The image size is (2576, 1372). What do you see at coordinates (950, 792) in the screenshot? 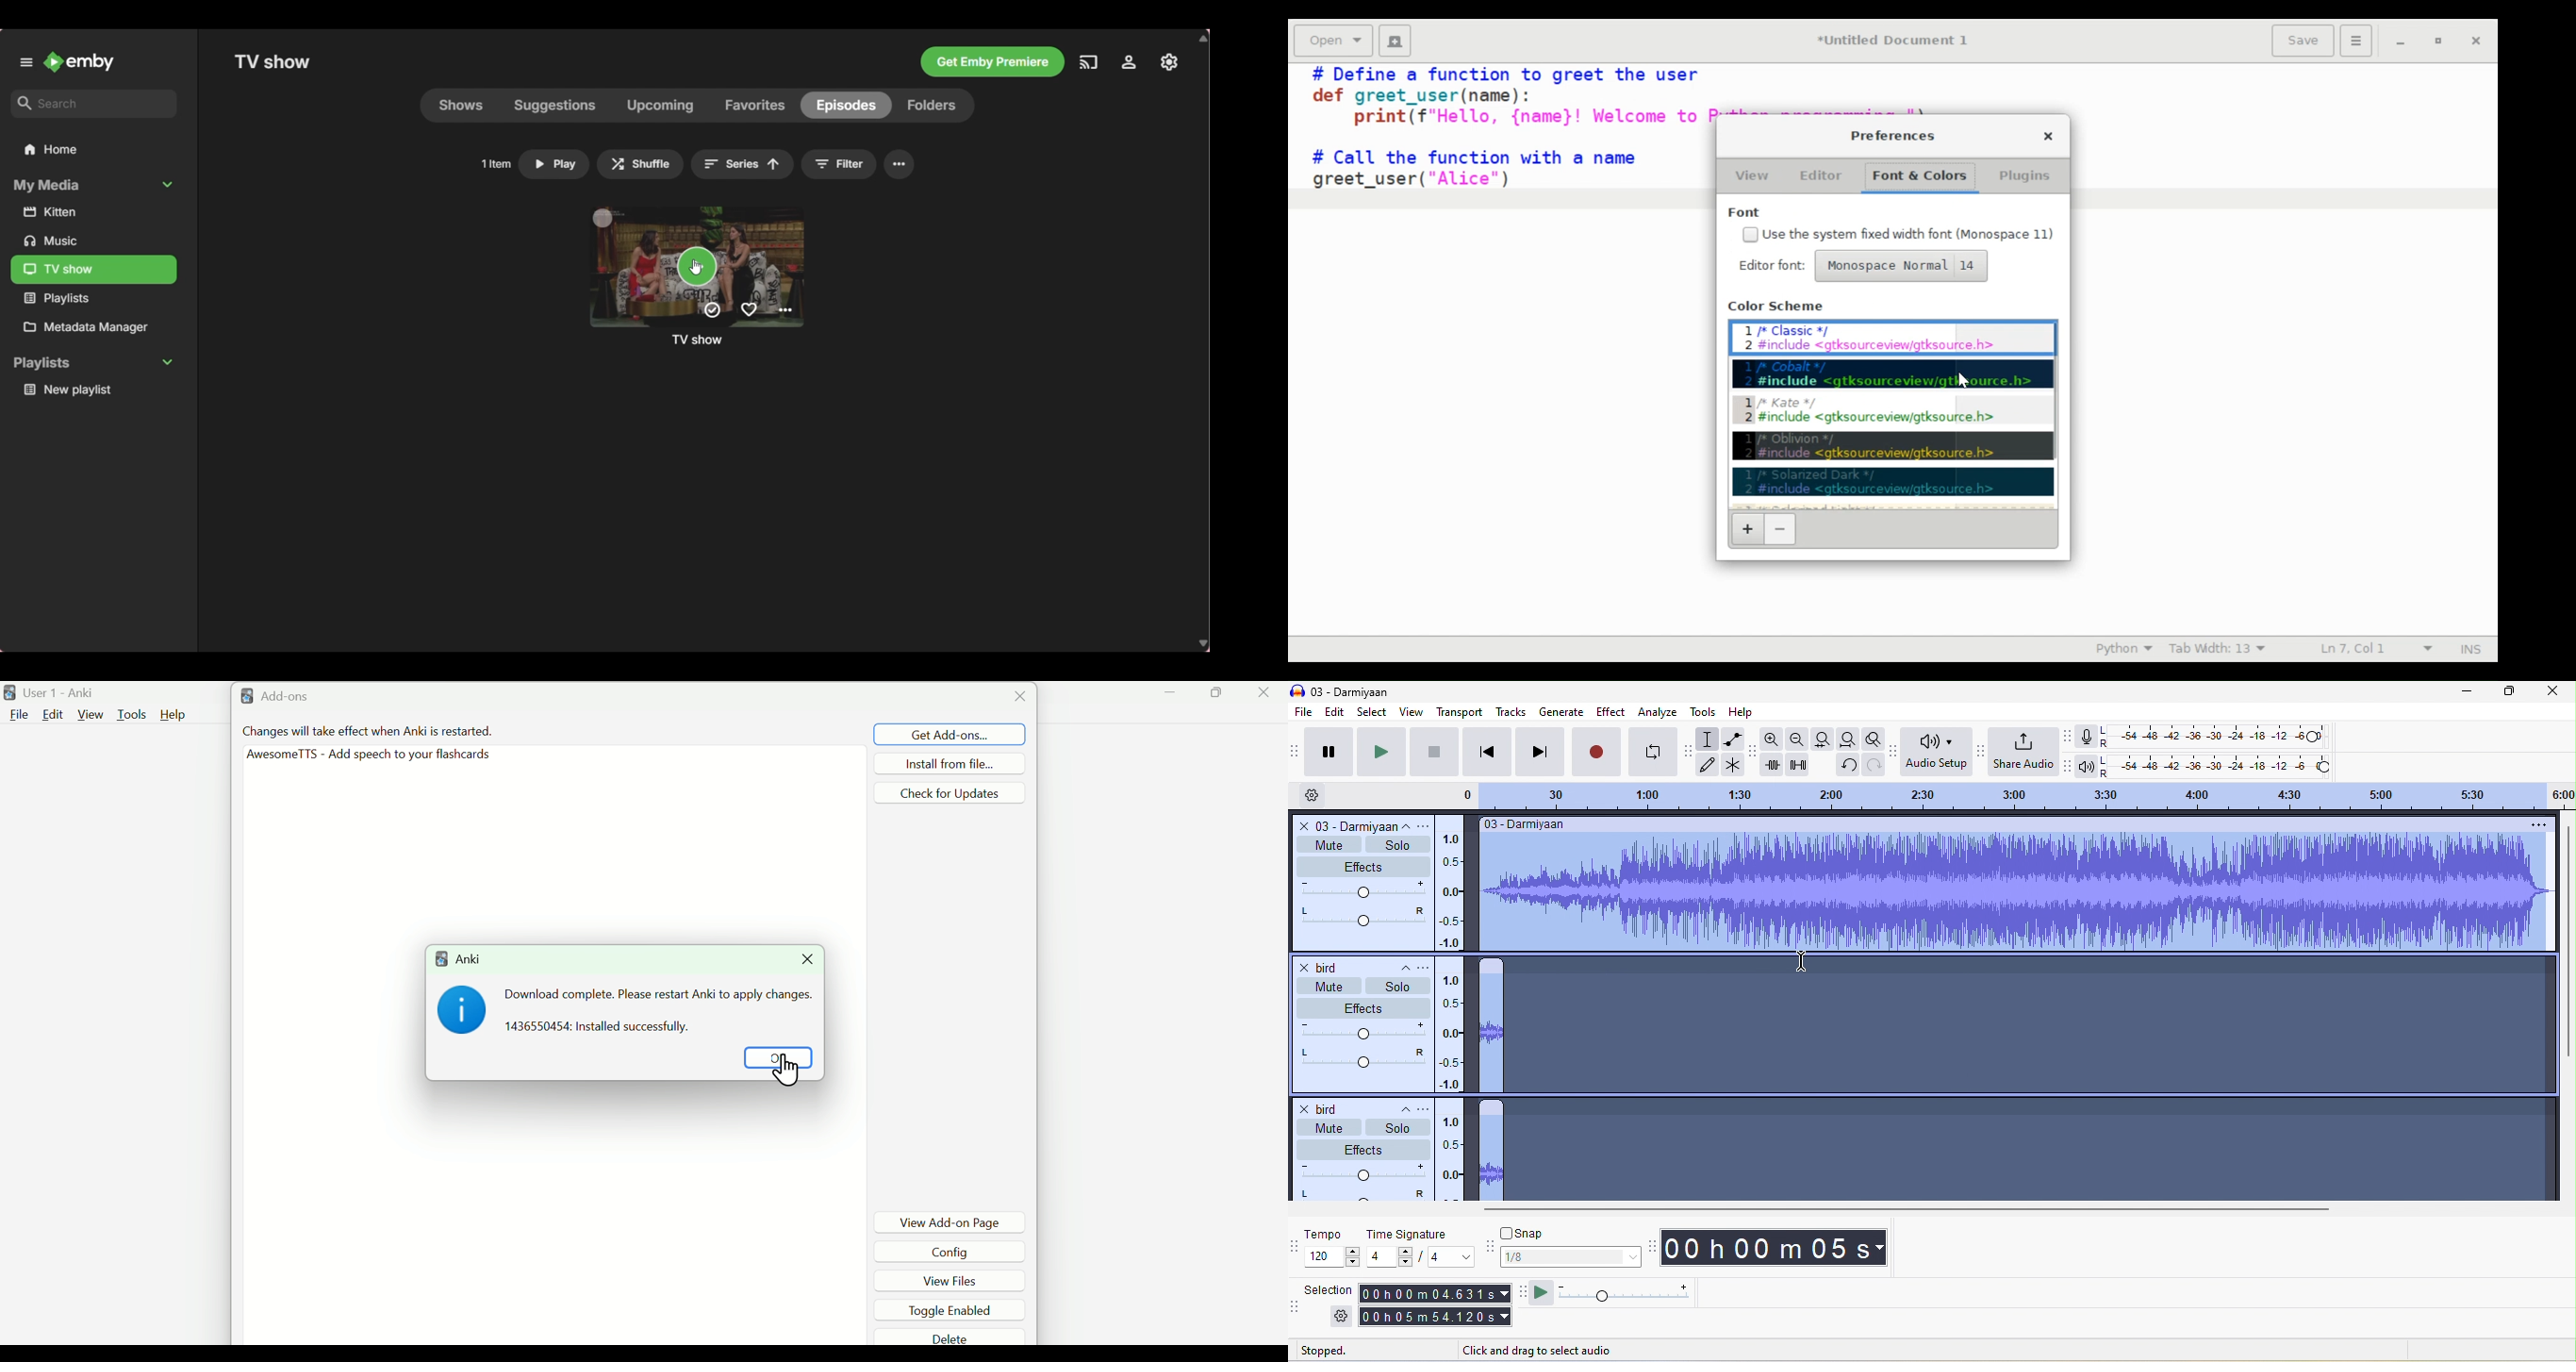
I see `check for updates` at bounding box center [950, 792].